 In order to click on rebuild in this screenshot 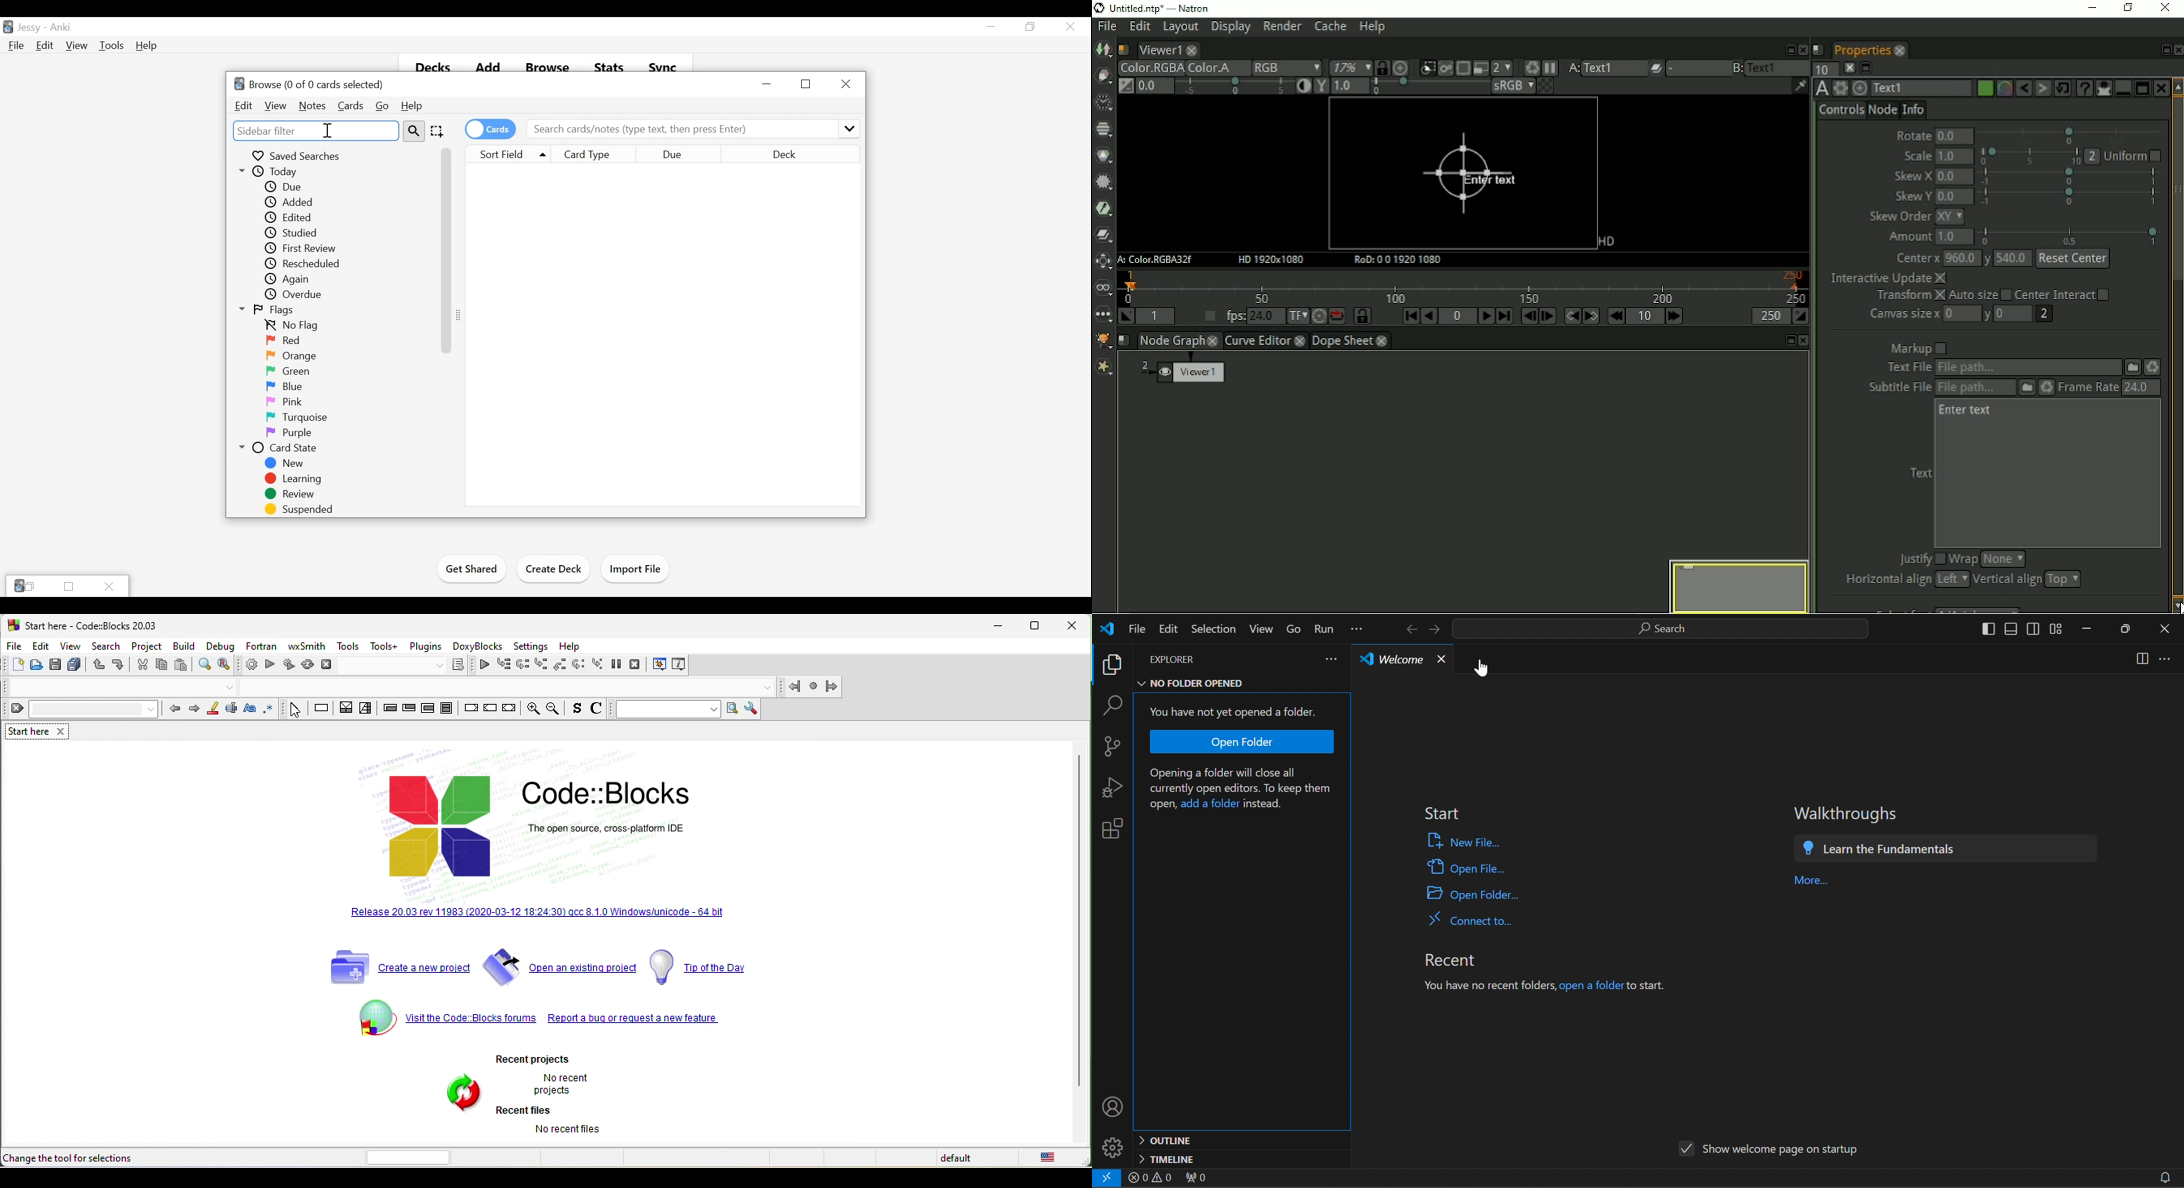, I will do `click(308, 666)`.